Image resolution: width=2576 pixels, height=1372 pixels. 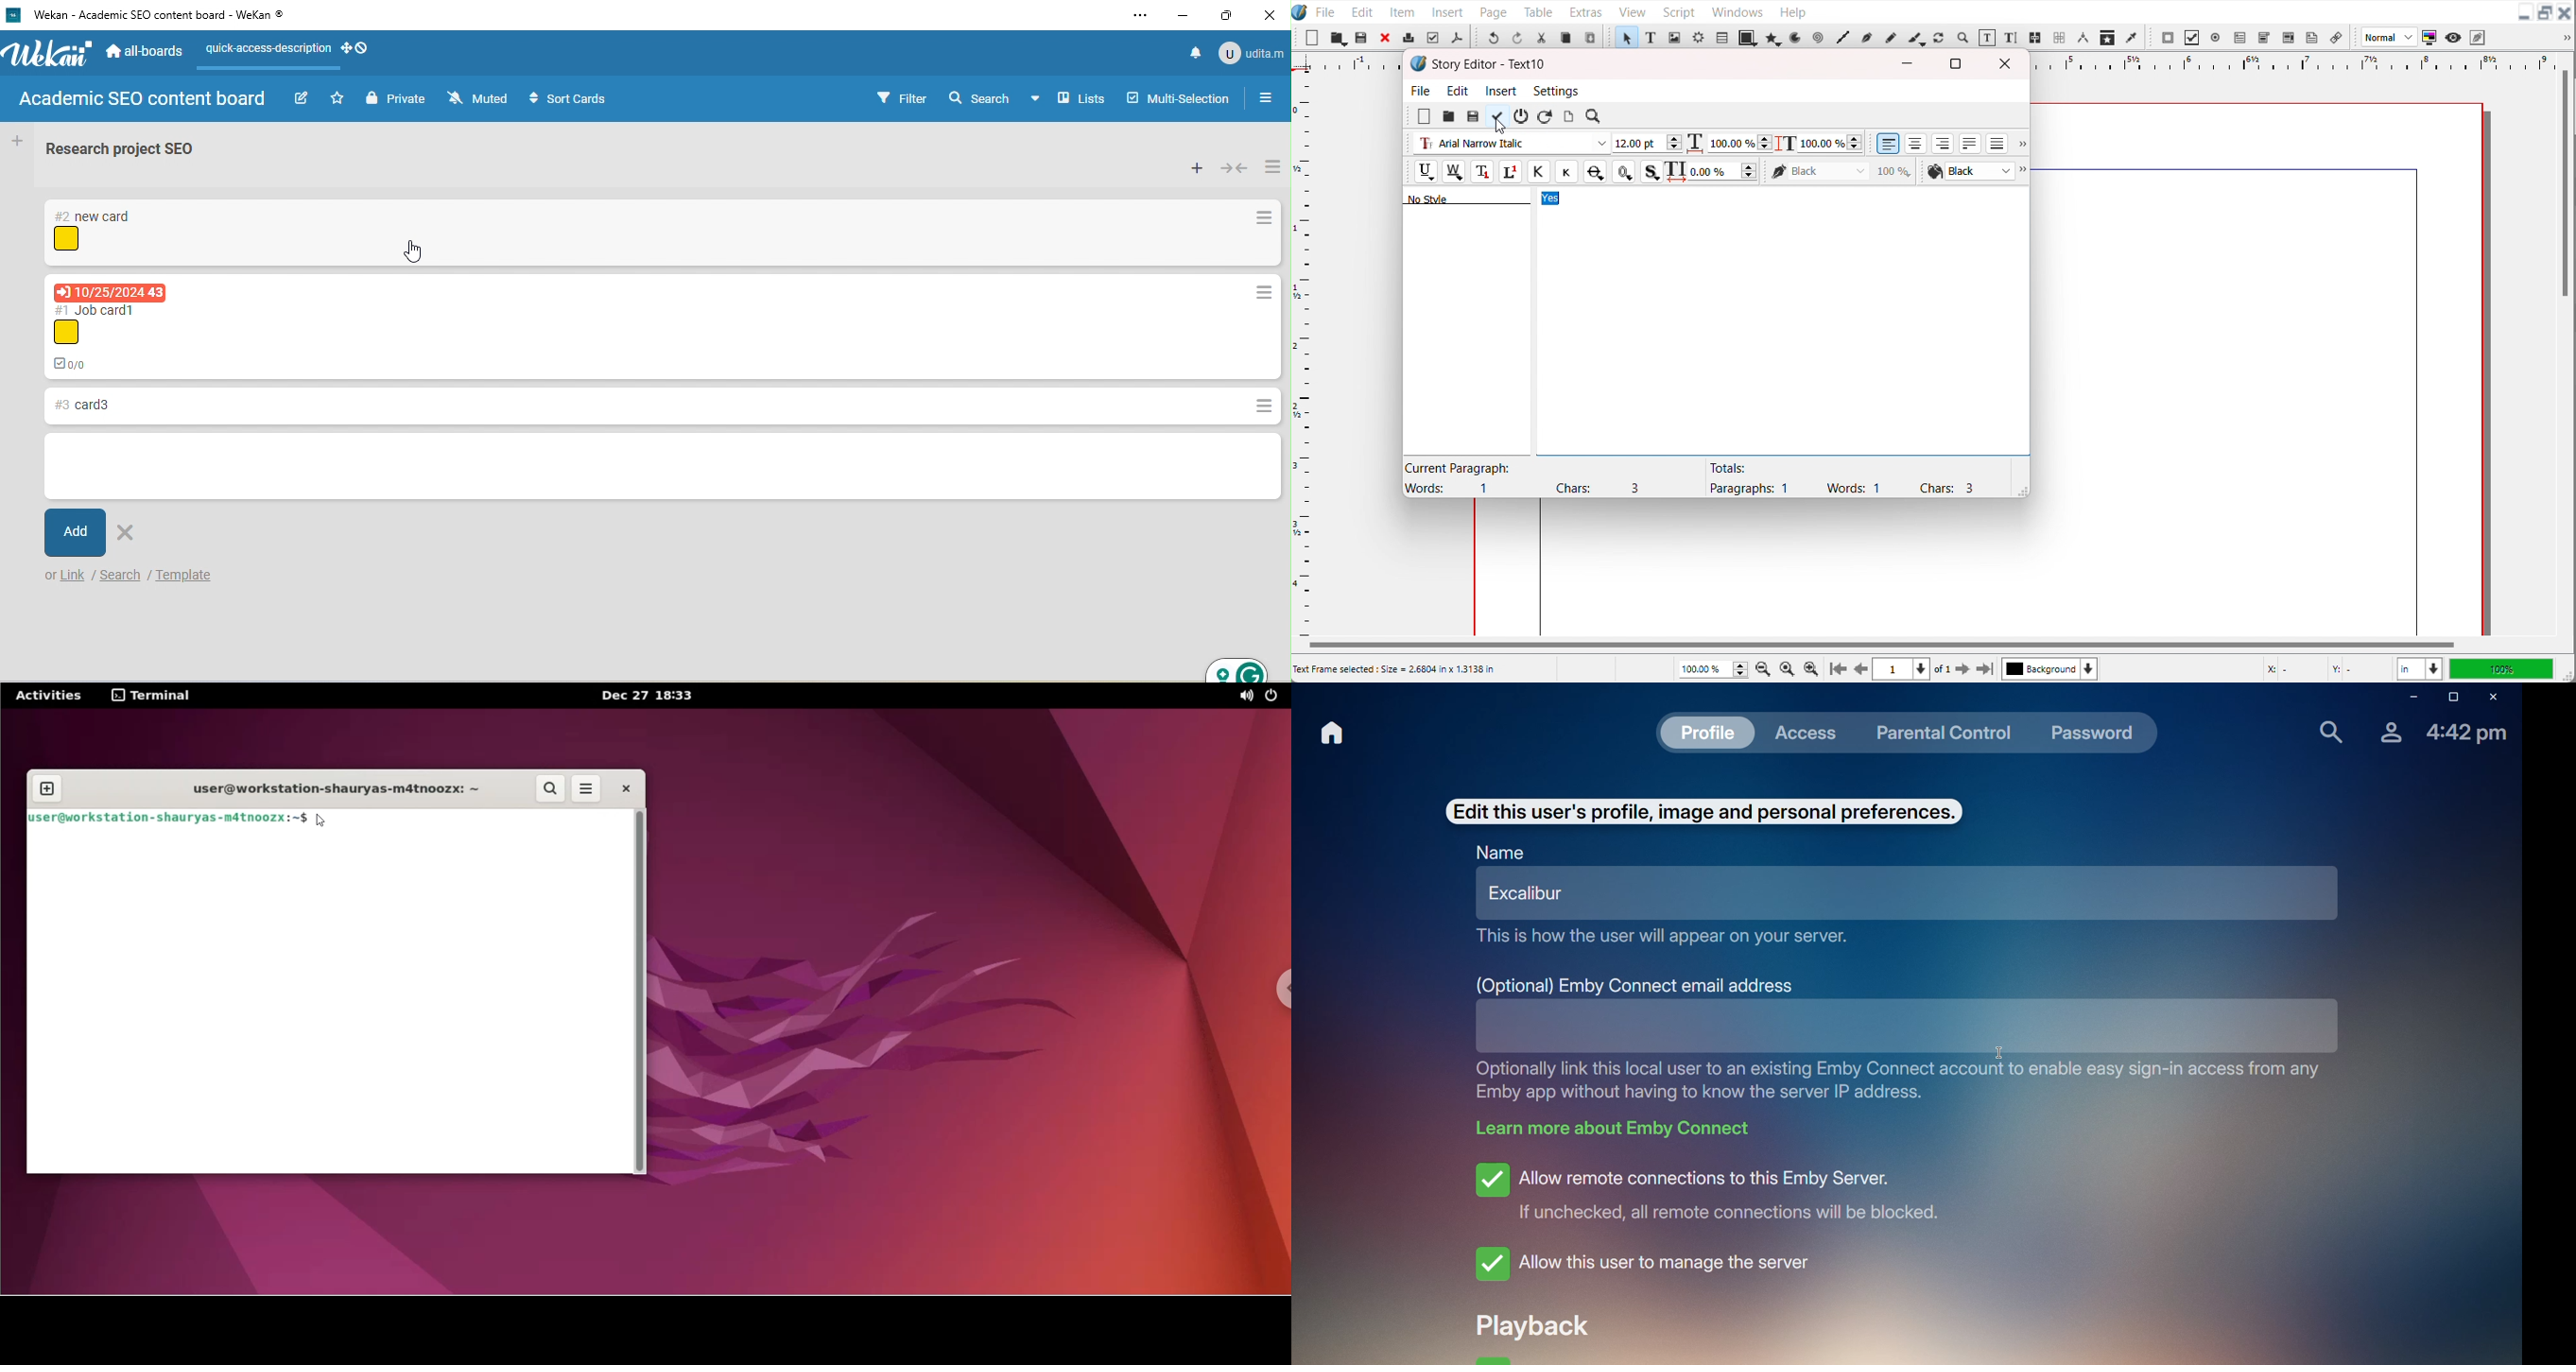 I want to click on grammarly extension, so click(x=1236, y=666).